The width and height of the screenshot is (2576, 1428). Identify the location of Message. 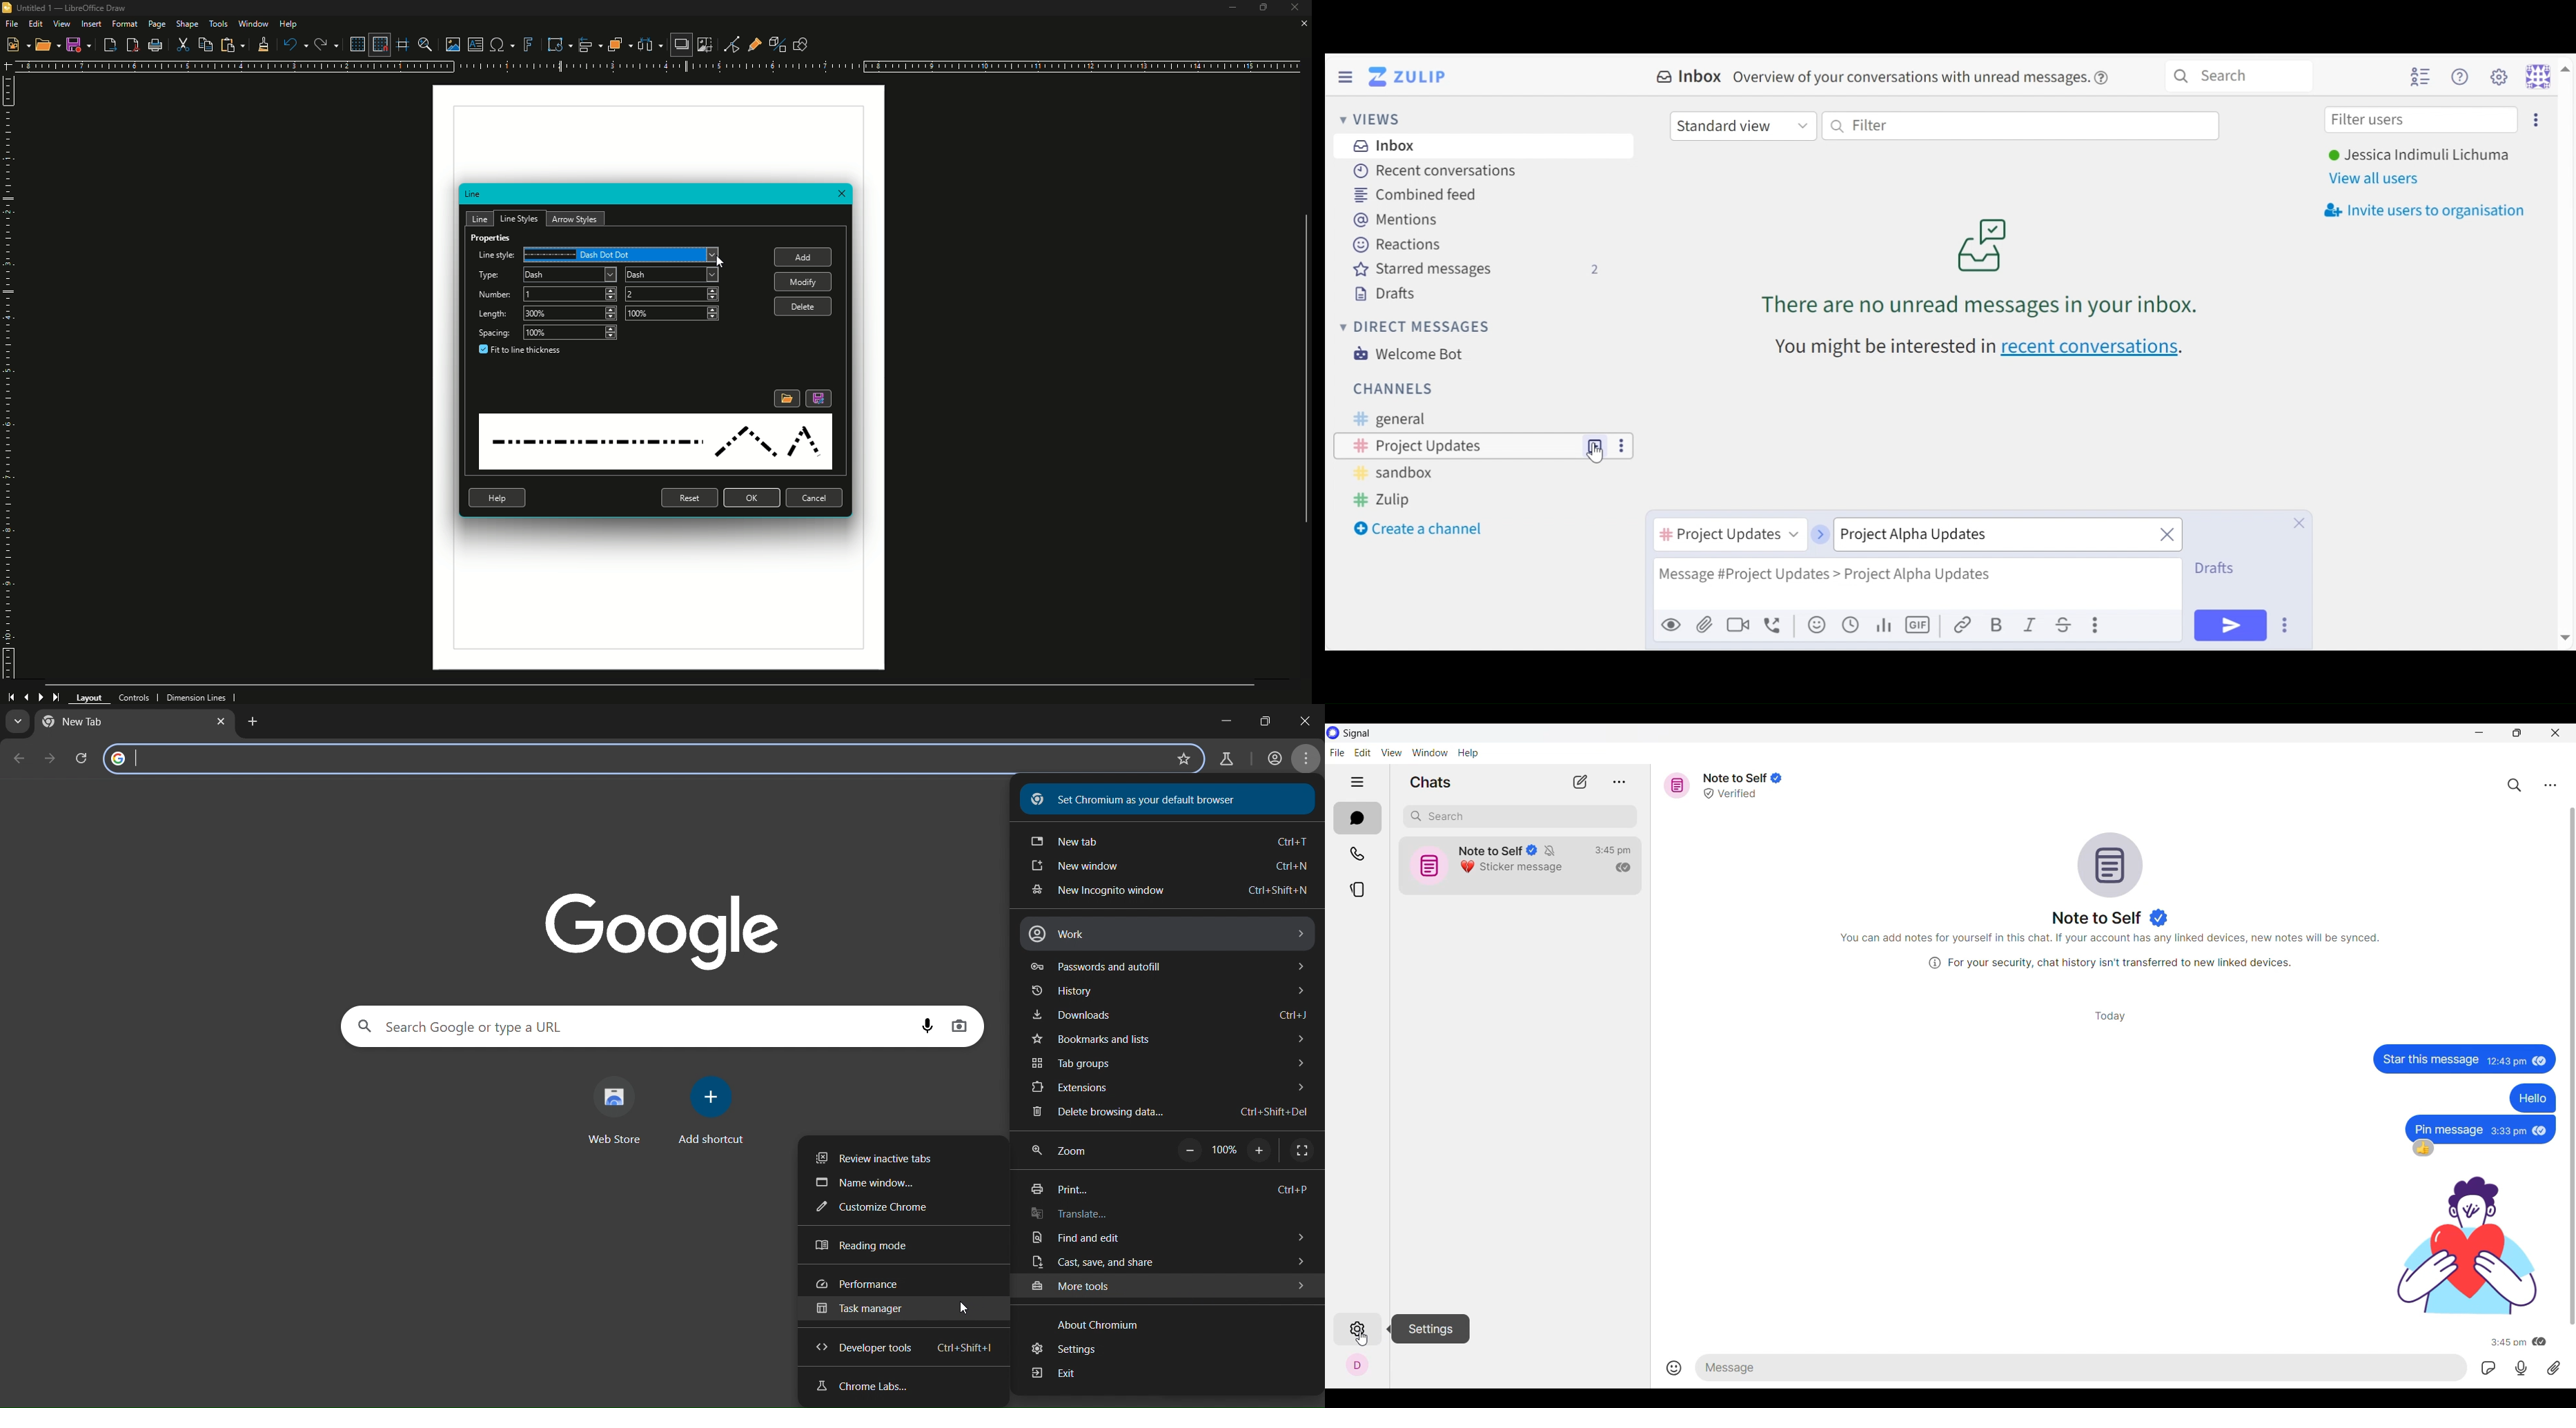
(1919, 583).